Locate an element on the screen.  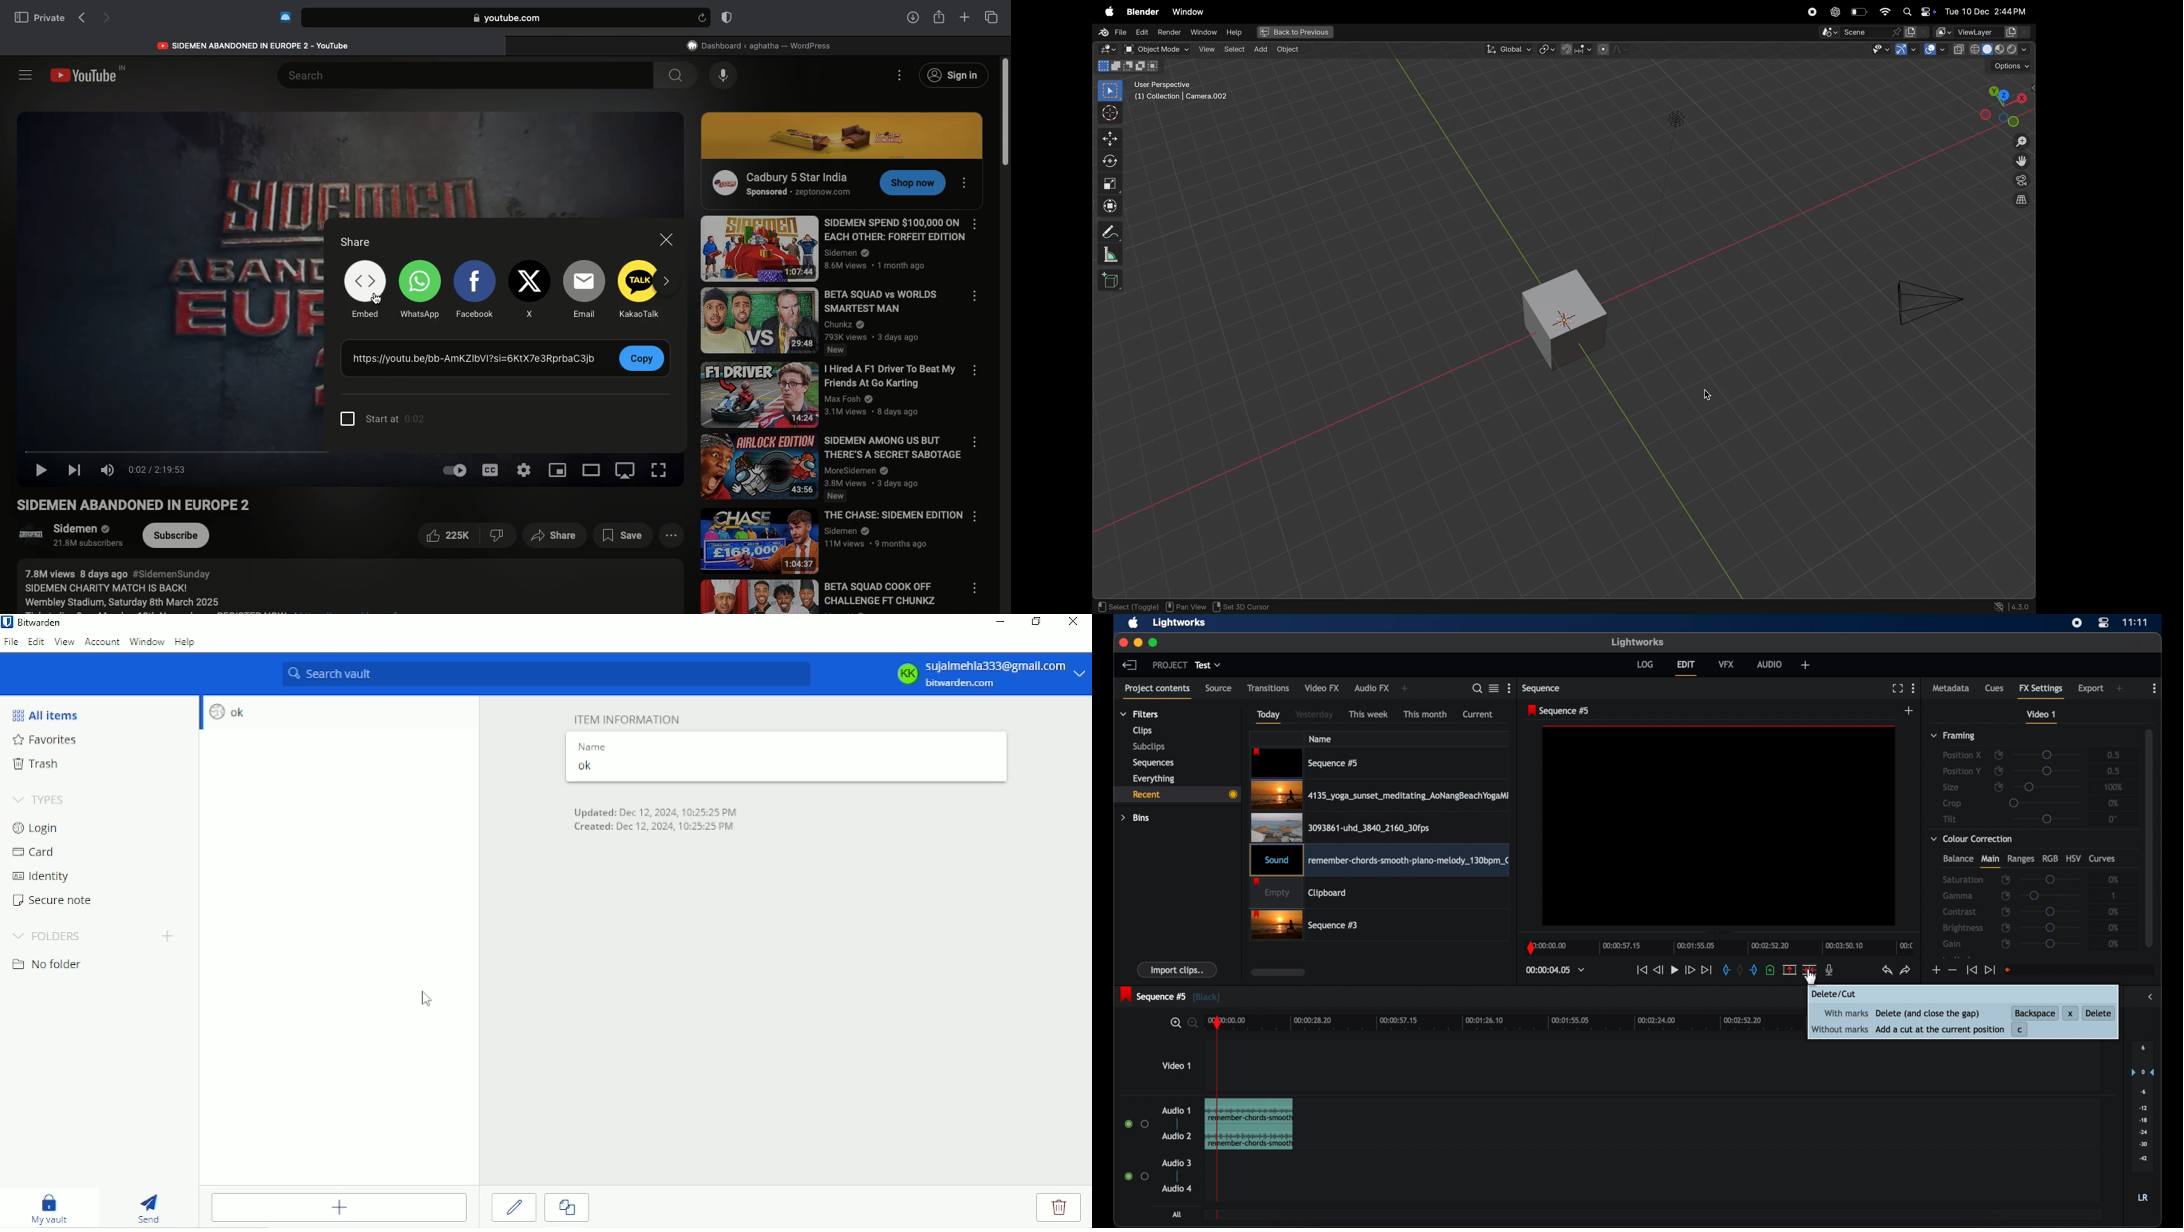
enable/disable keyframes is located at coordinates (2006, 880).